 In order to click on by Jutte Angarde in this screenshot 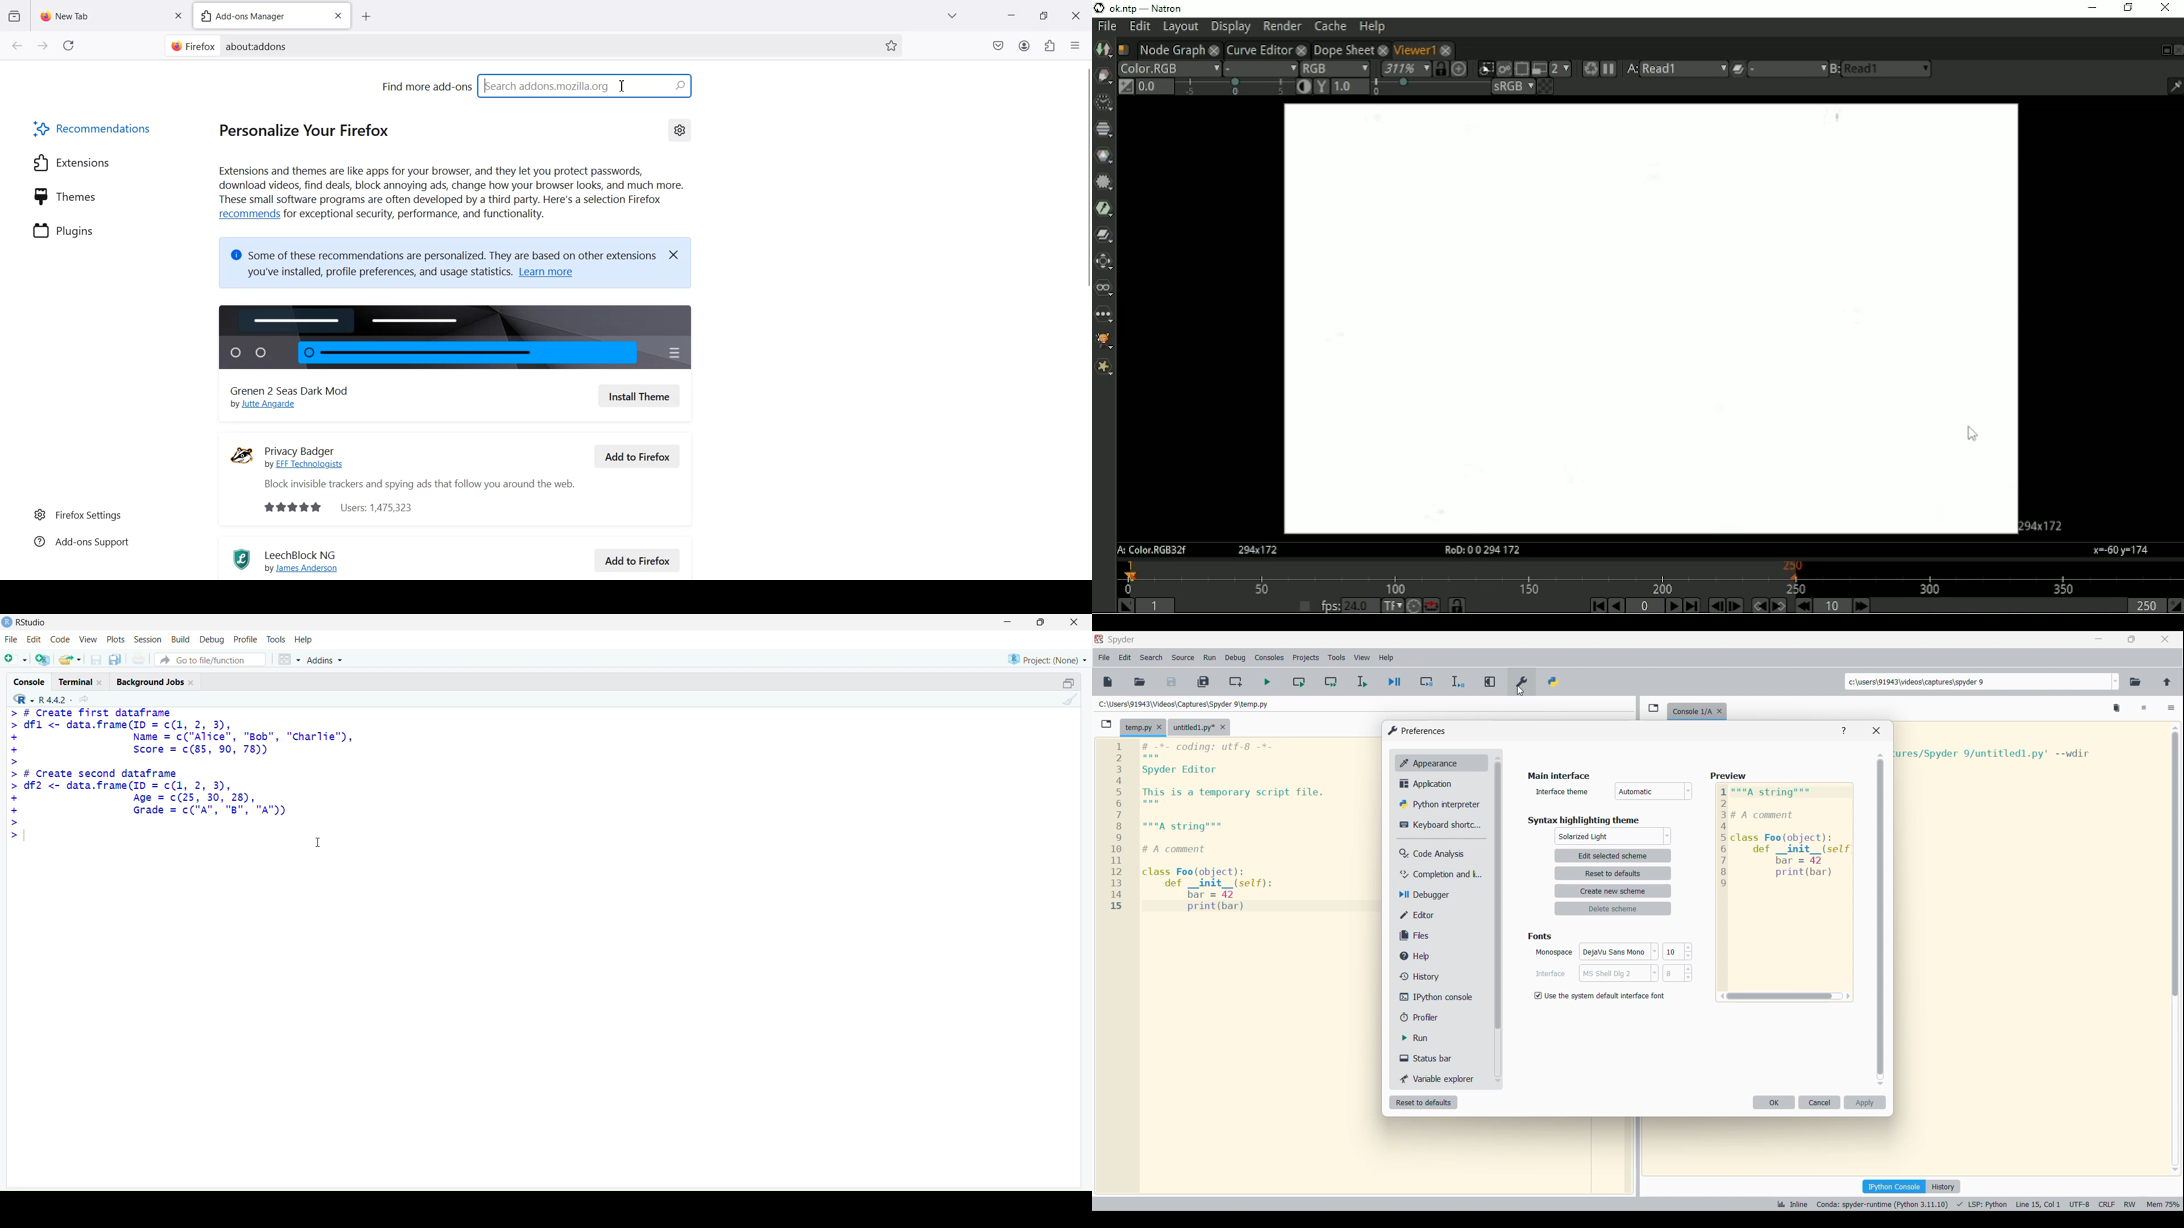, I will do `click(270, 406)`.